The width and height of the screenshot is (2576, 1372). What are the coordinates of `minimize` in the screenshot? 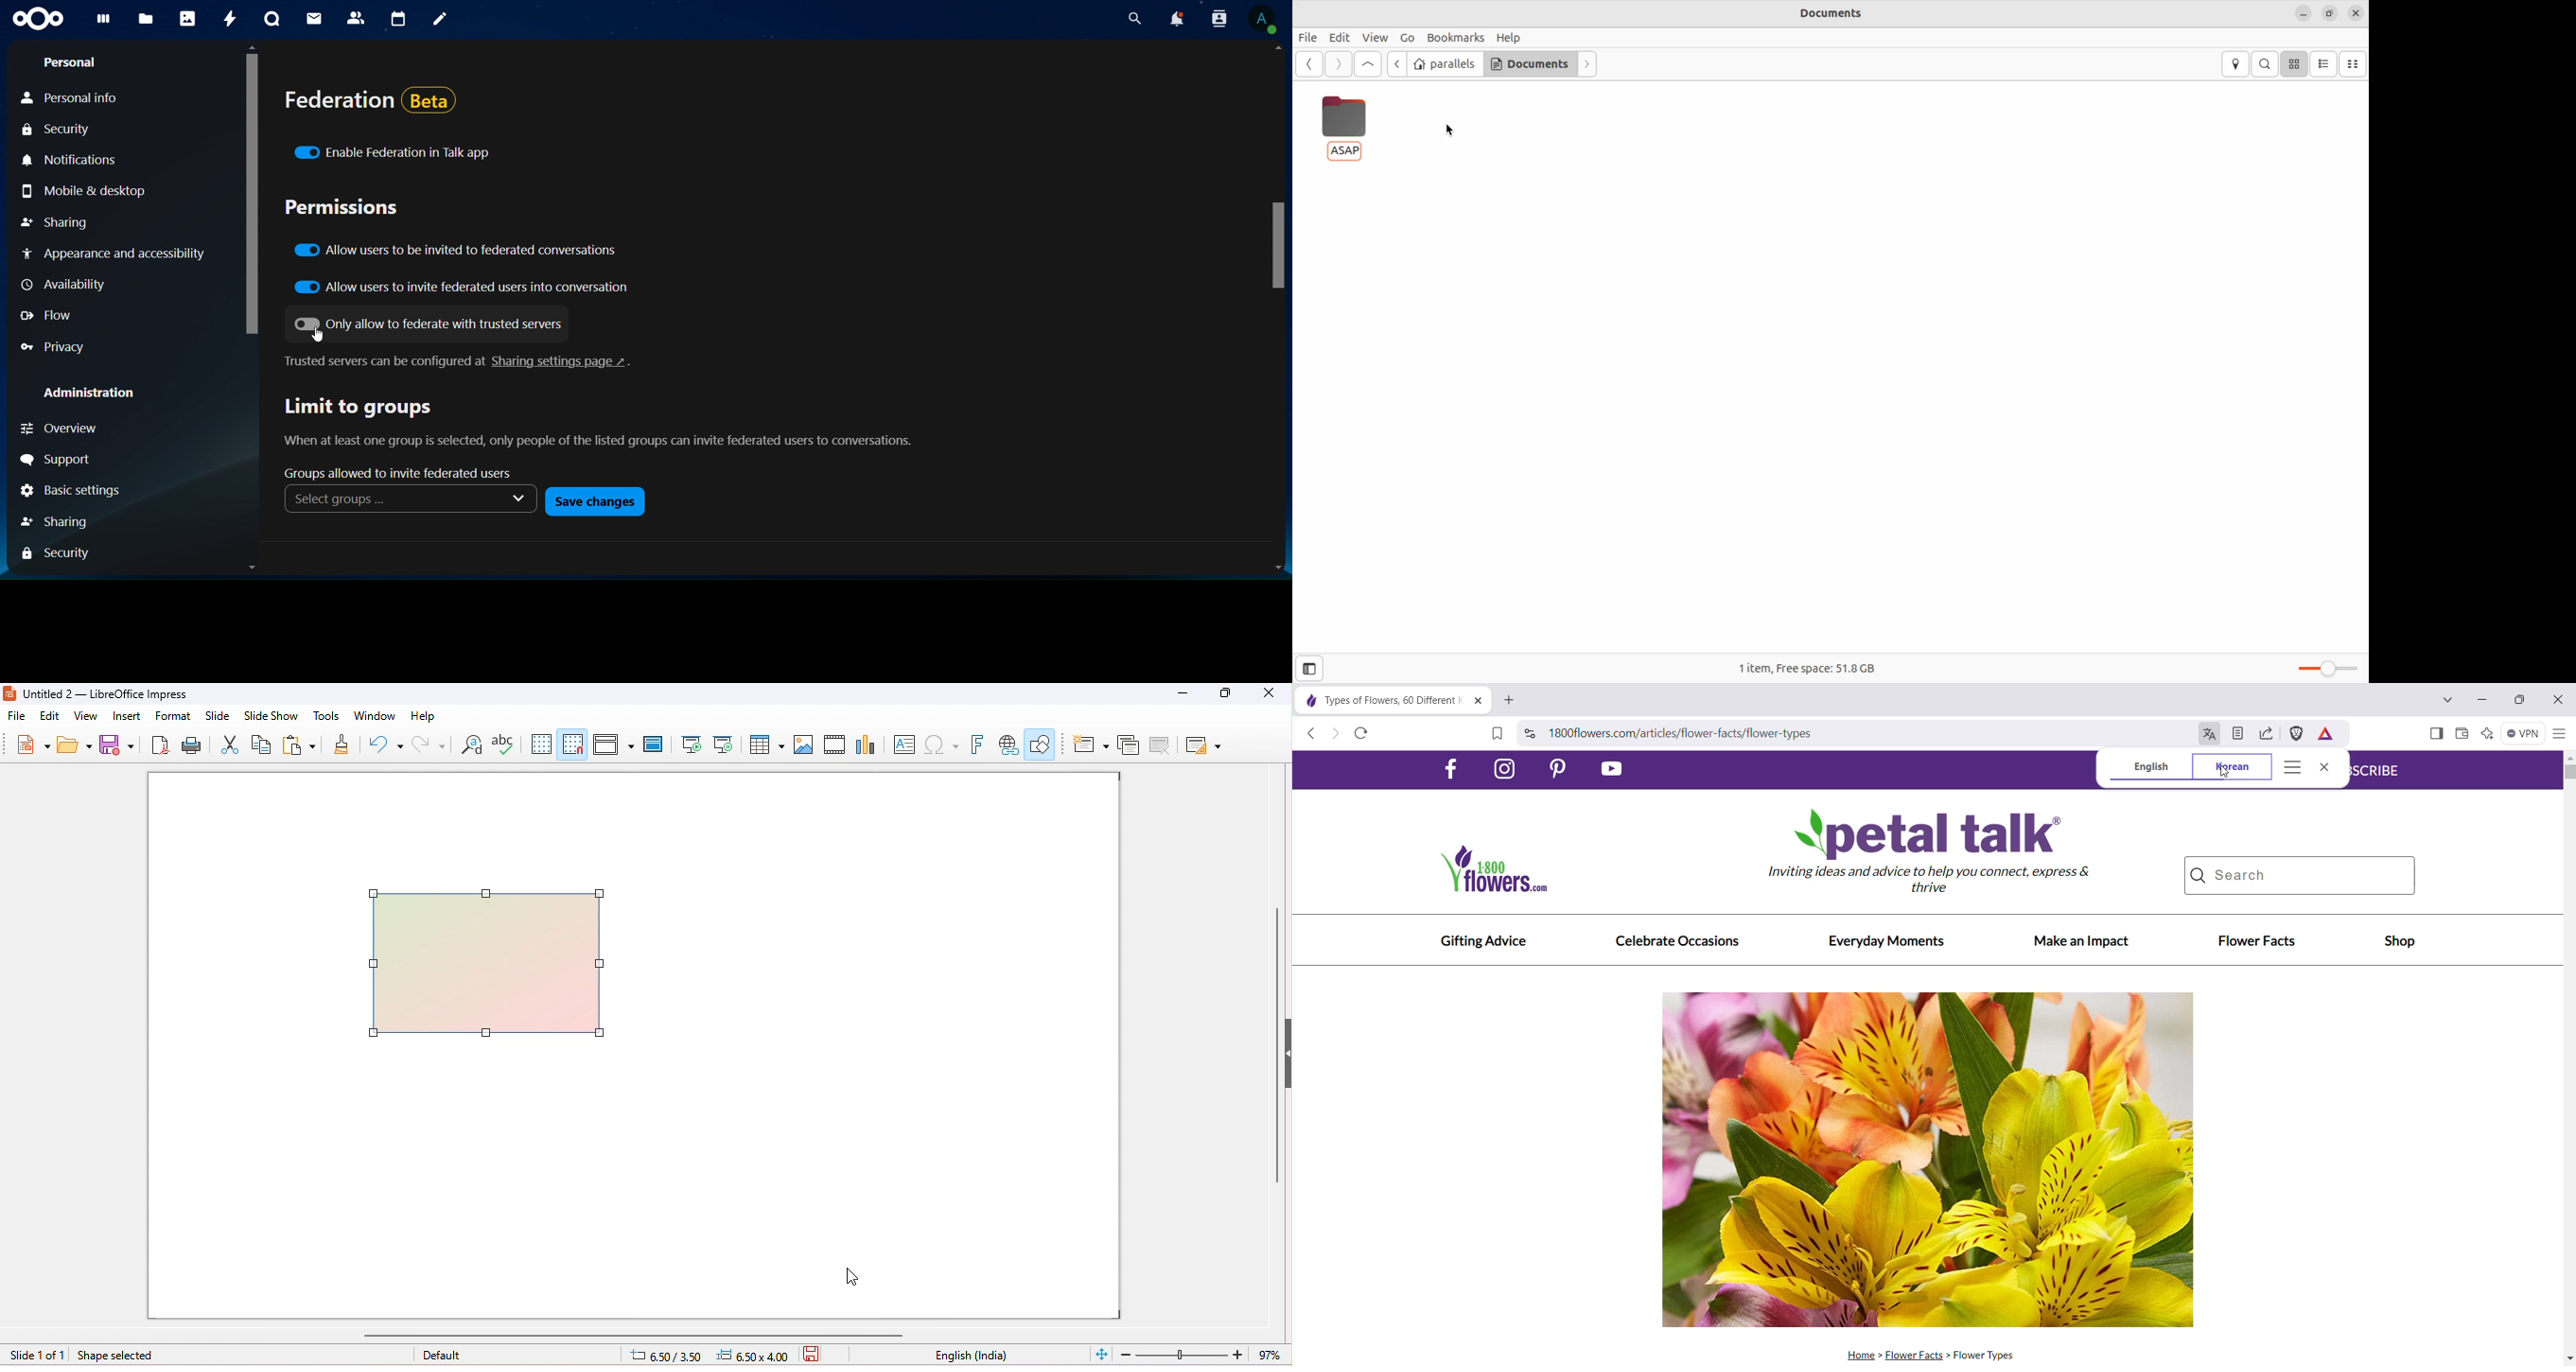 It's located at (1183, 693).